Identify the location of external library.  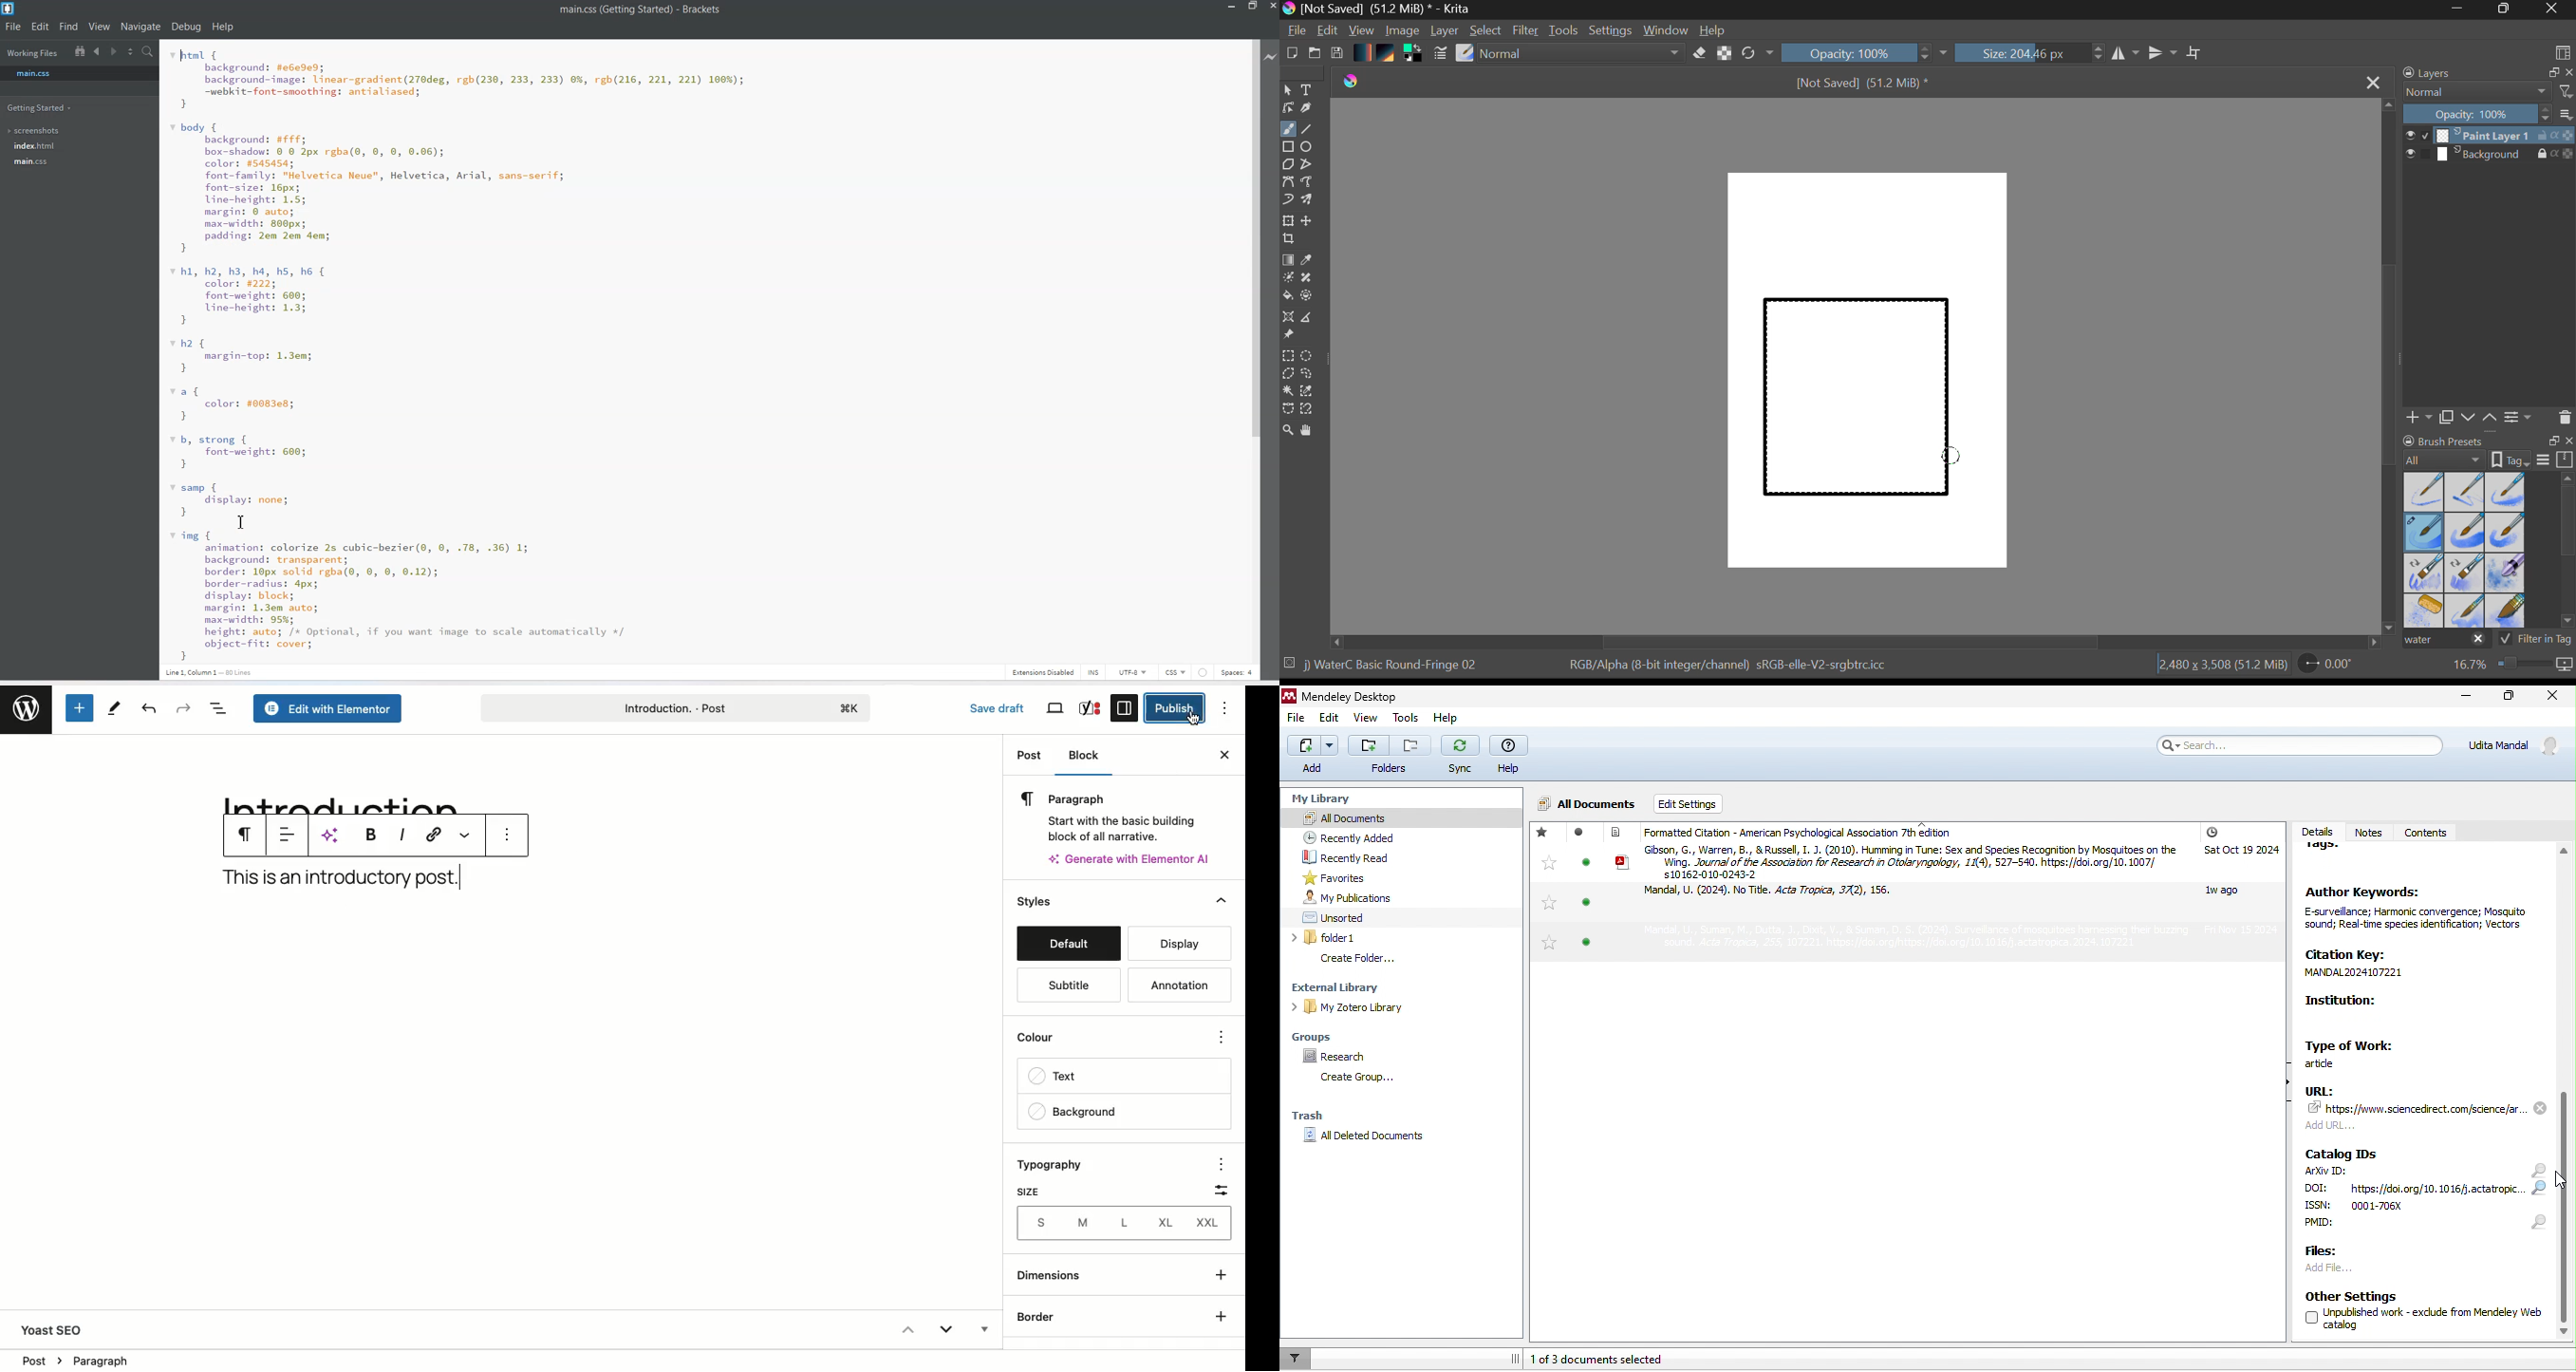
(1382, 986).